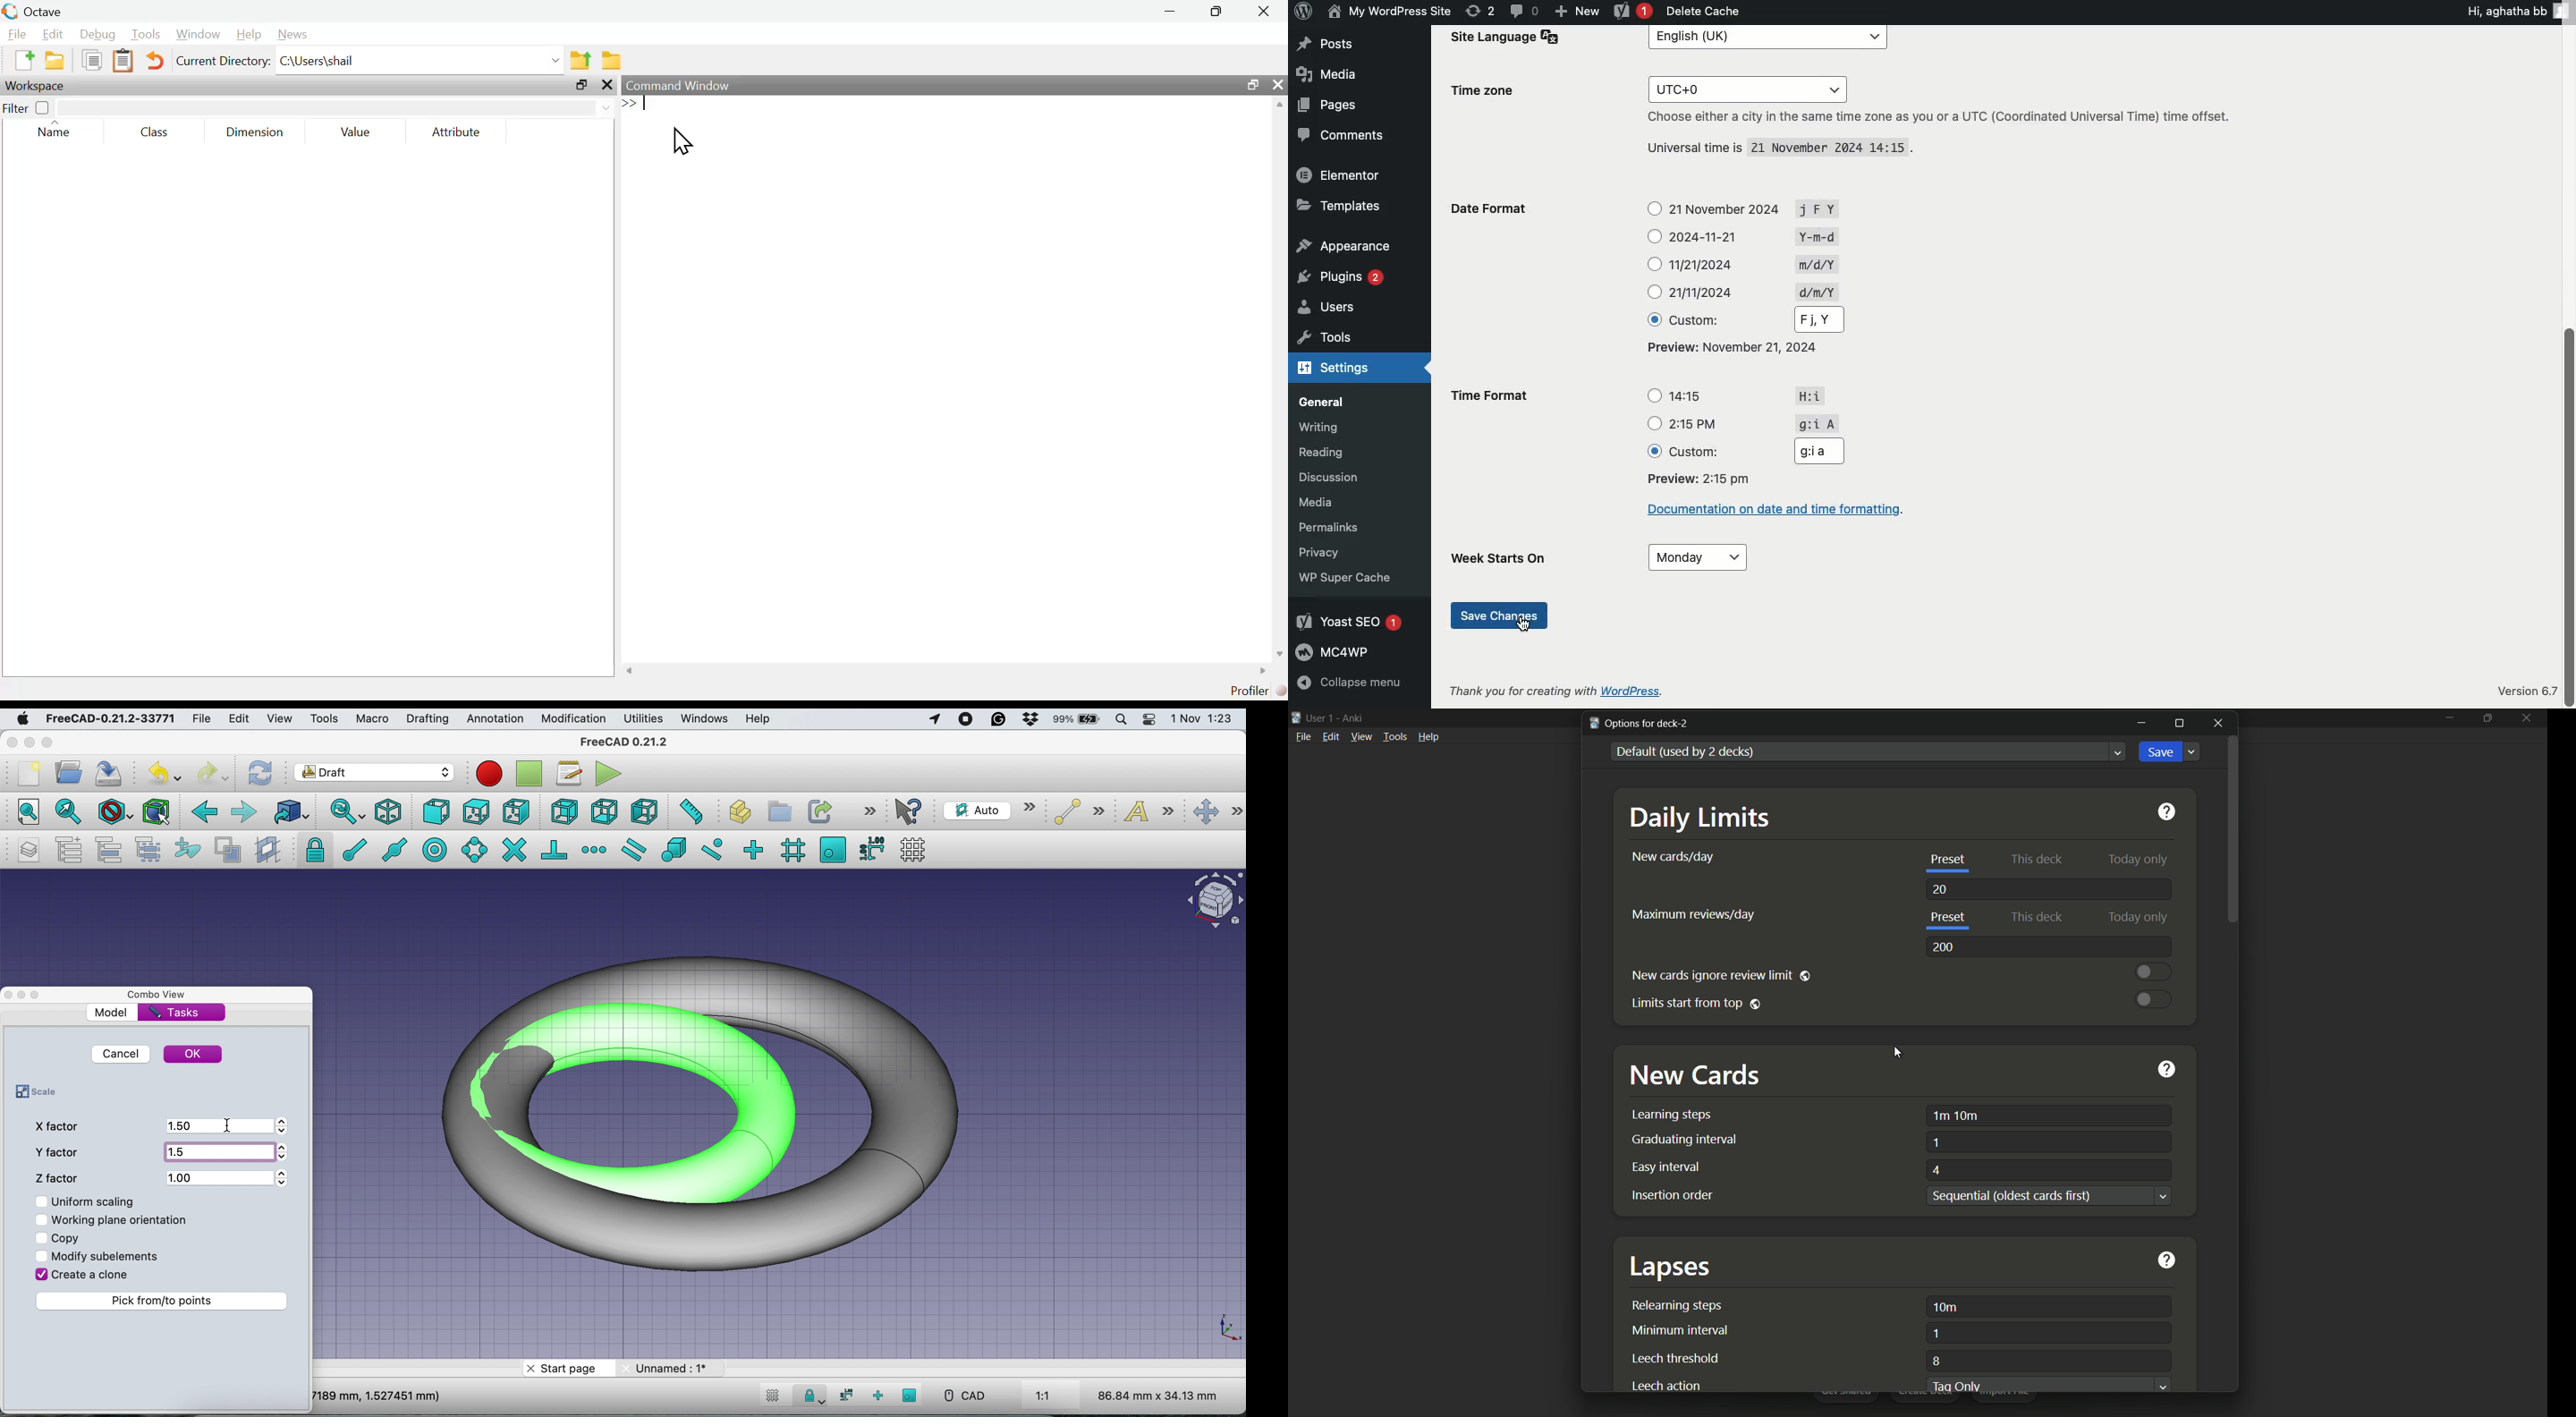 The width and height of the screenshot is (2576, 1428). I want to click on scroll up, so click(1280, 104).